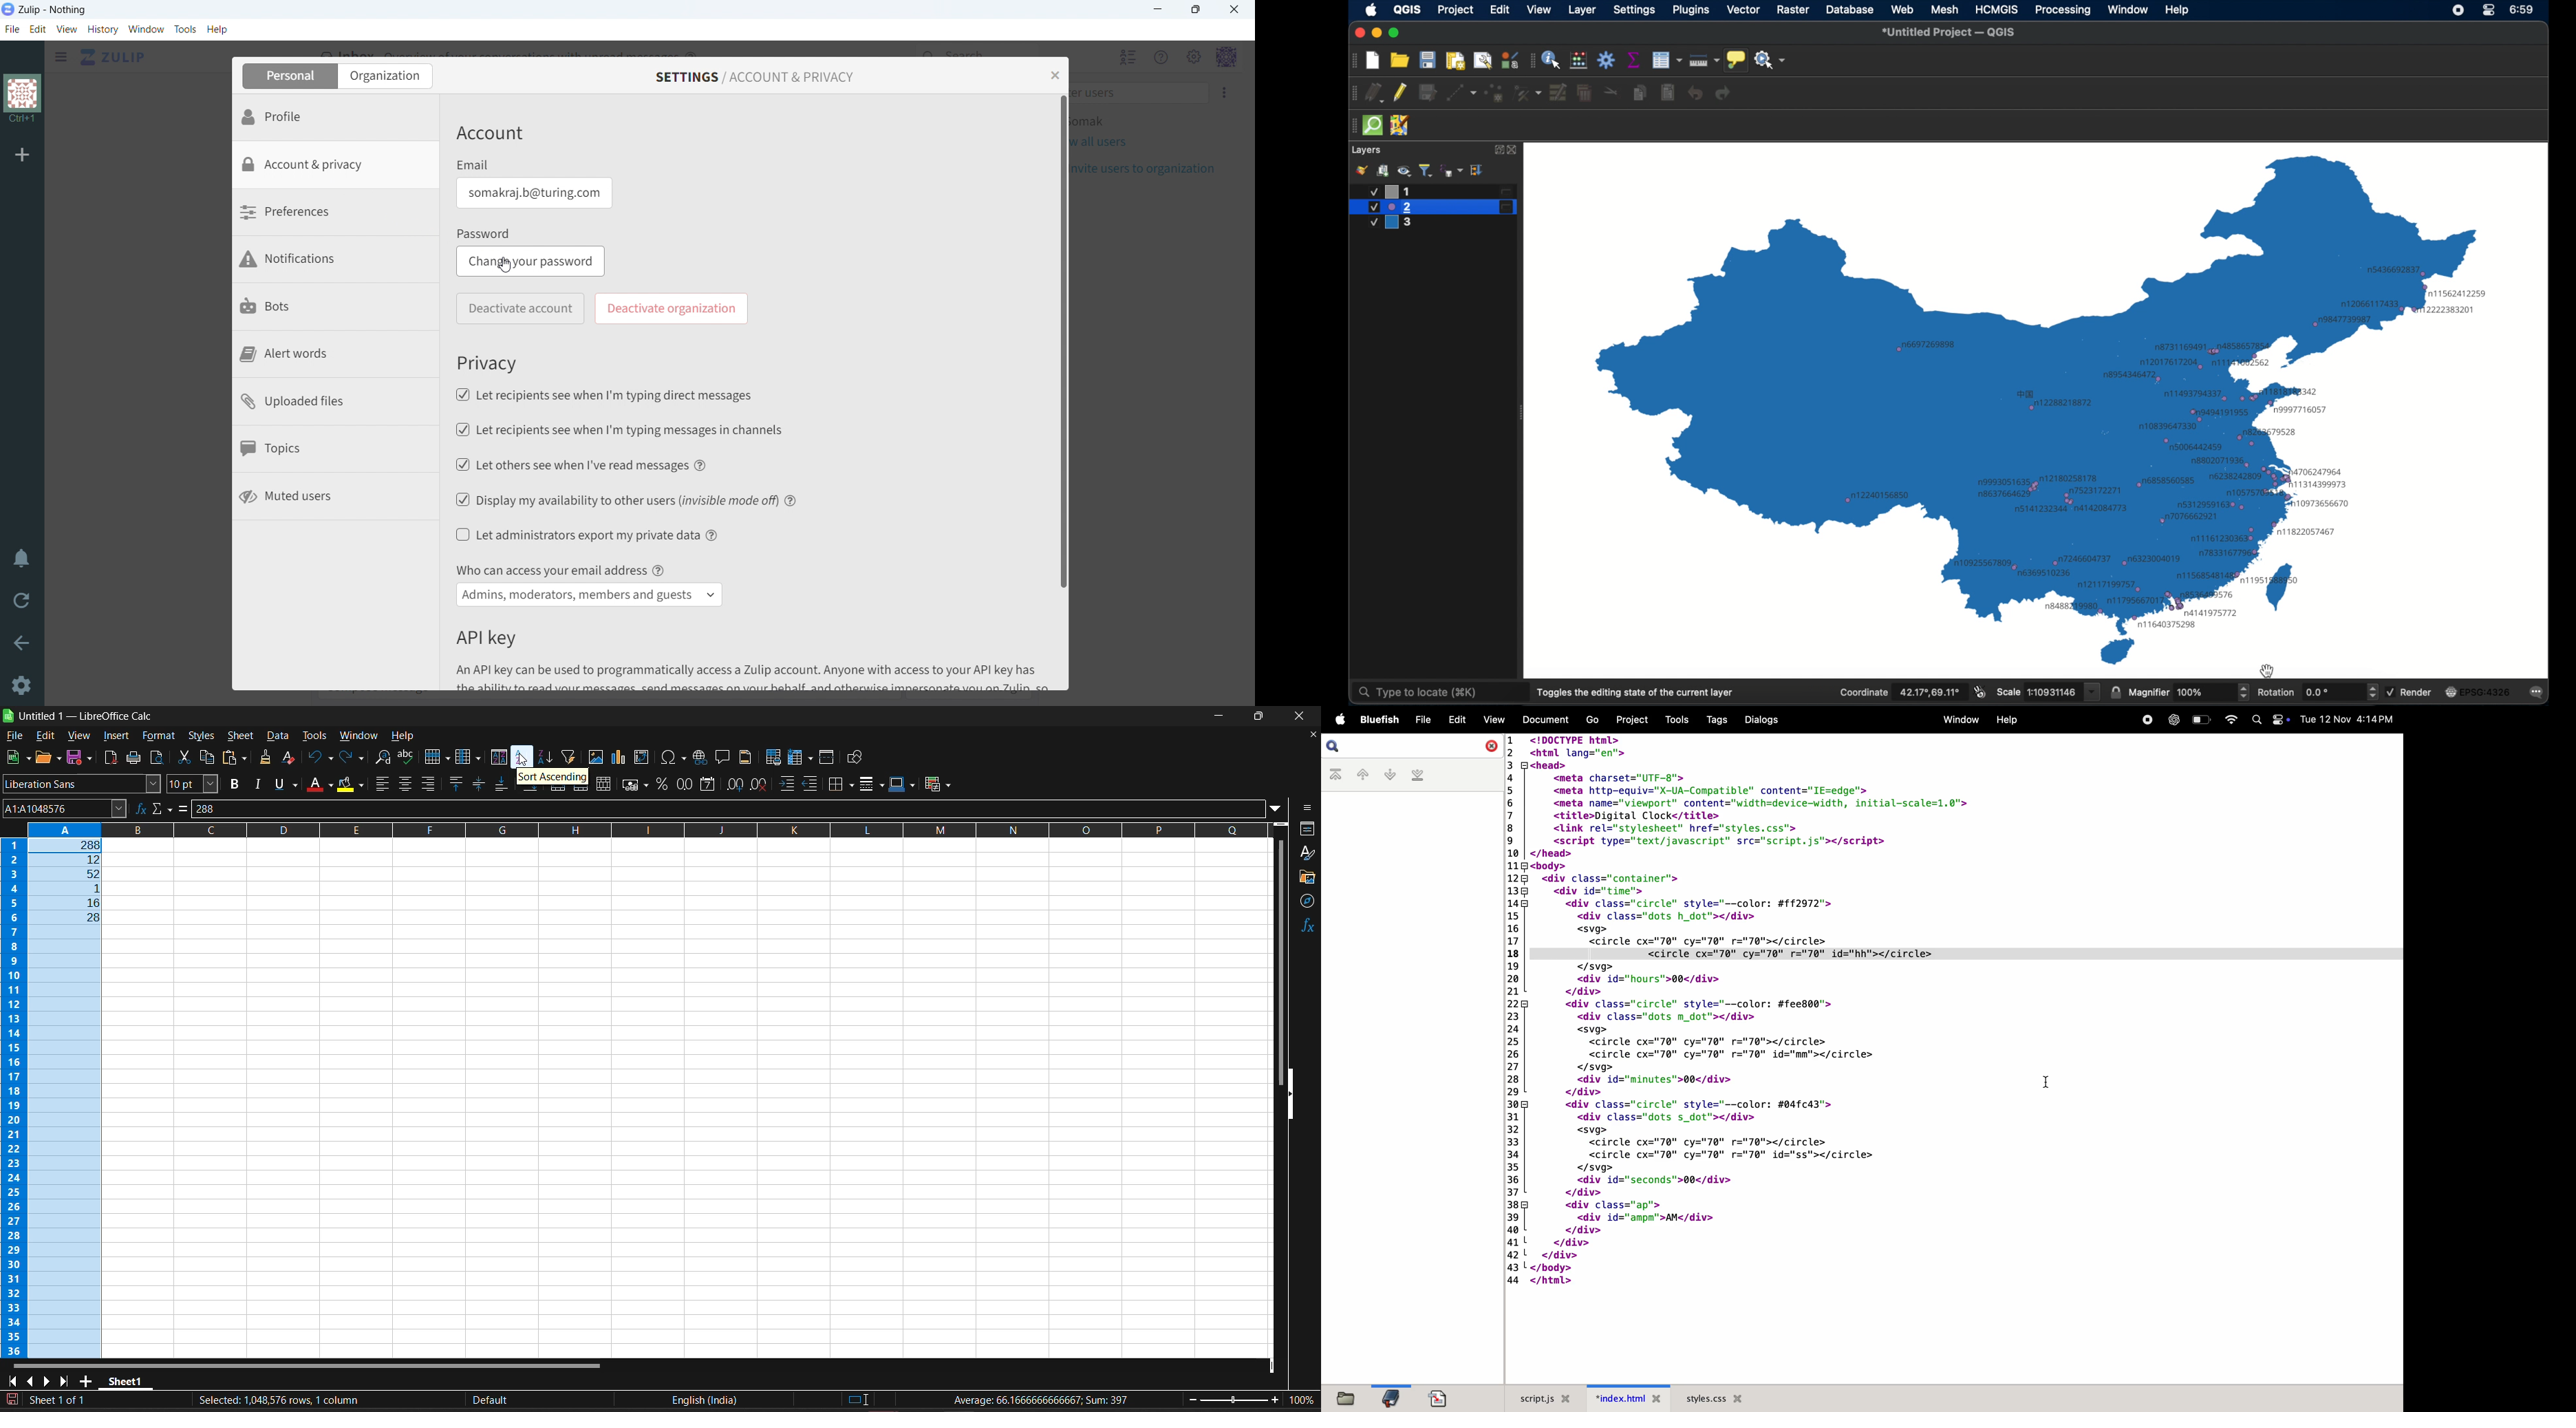  I want to click on format as date, so click(706, 784).